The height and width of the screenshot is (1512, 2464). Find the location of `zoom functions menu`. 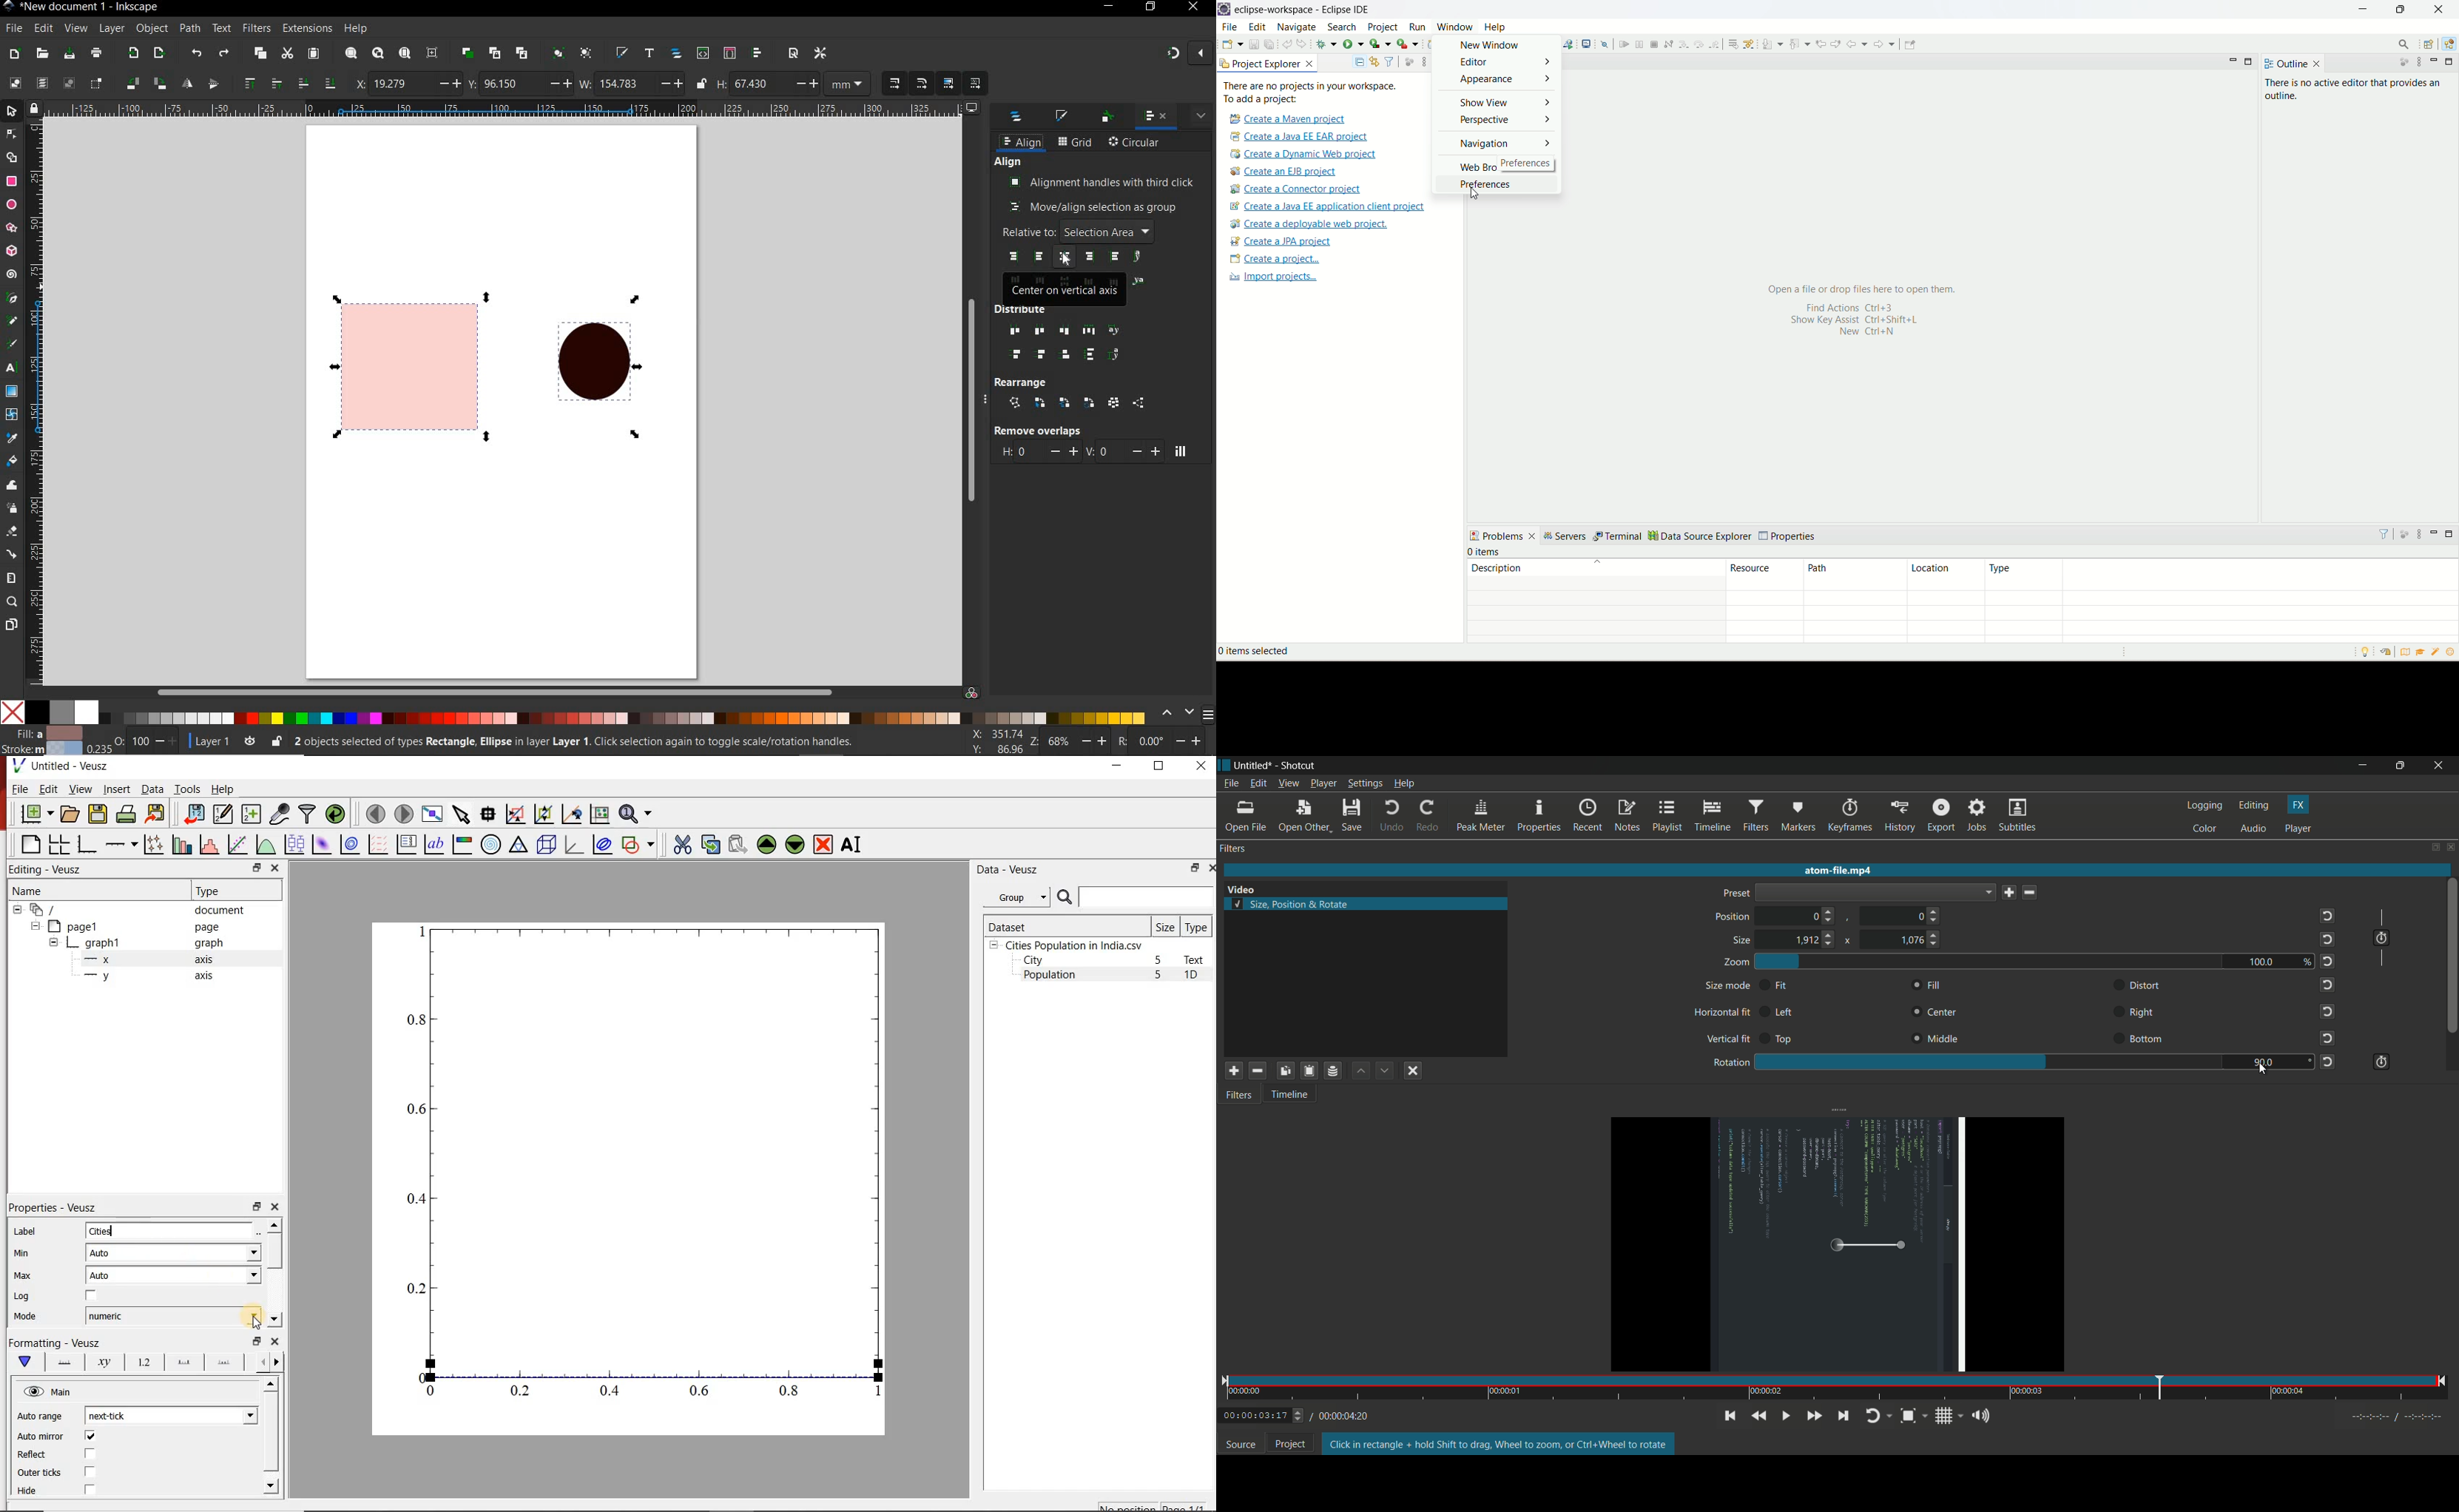

zoom functions menu is located at coordinates (638, 814).